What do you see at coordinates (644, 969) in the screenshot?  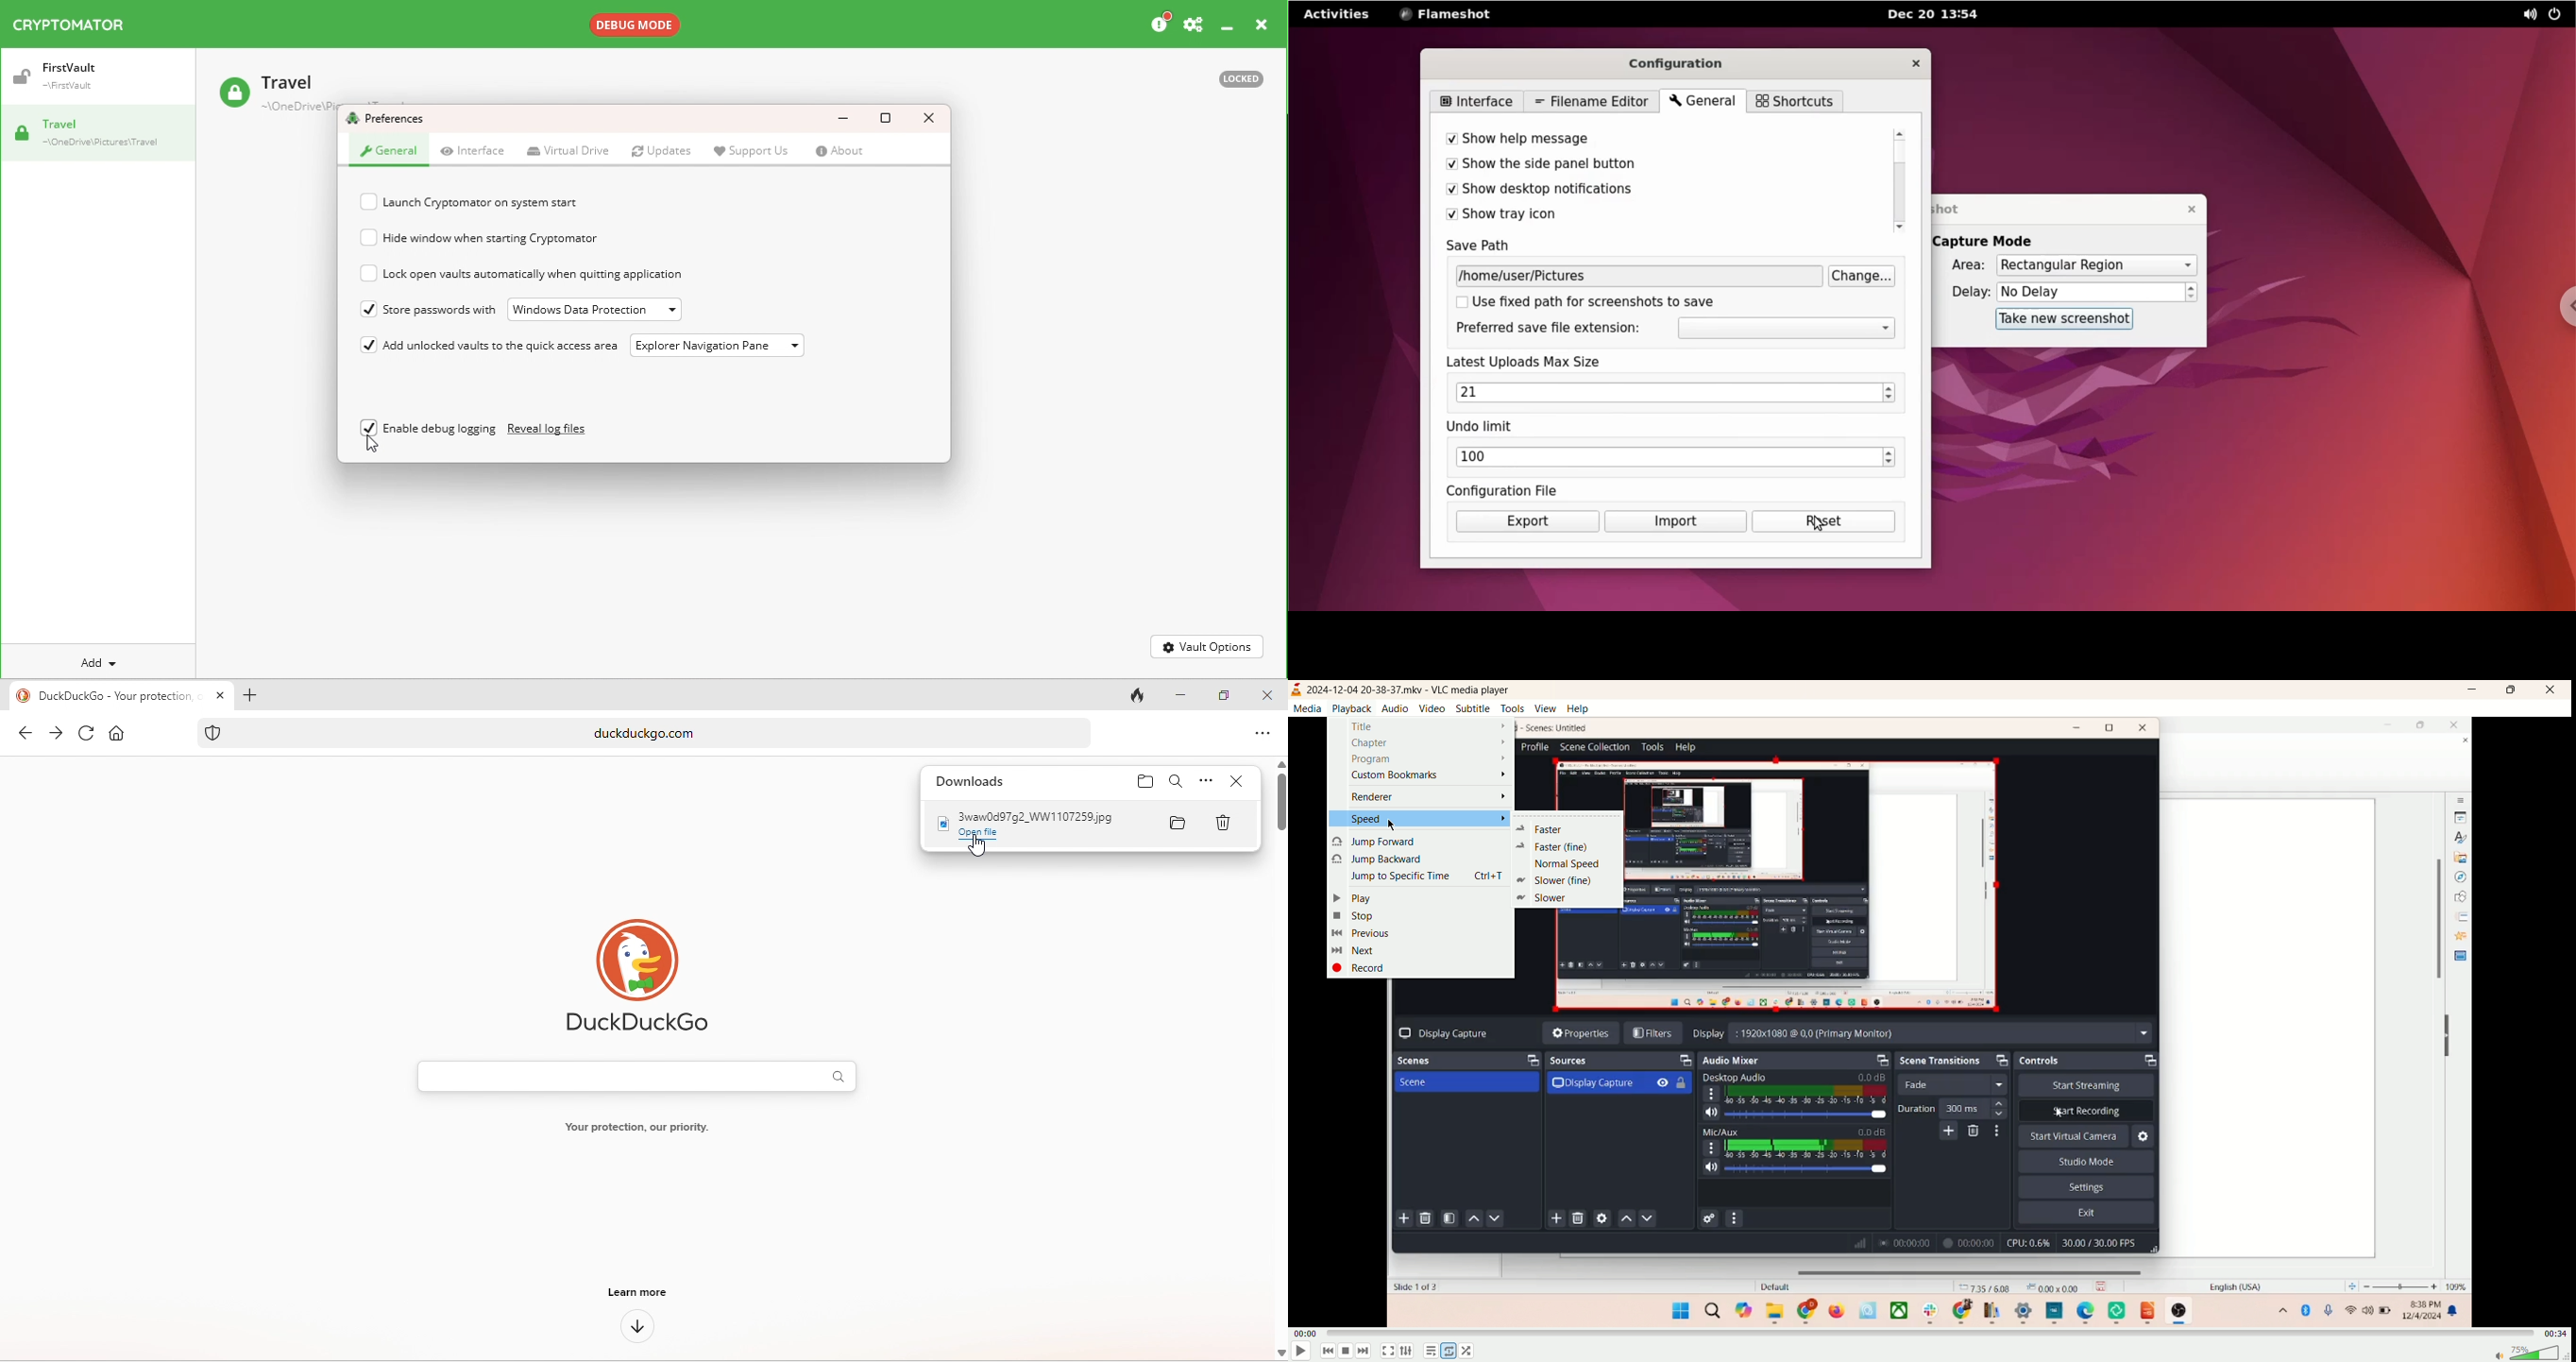 I see ` duck duck go logo` at bounding box center [644, 969].